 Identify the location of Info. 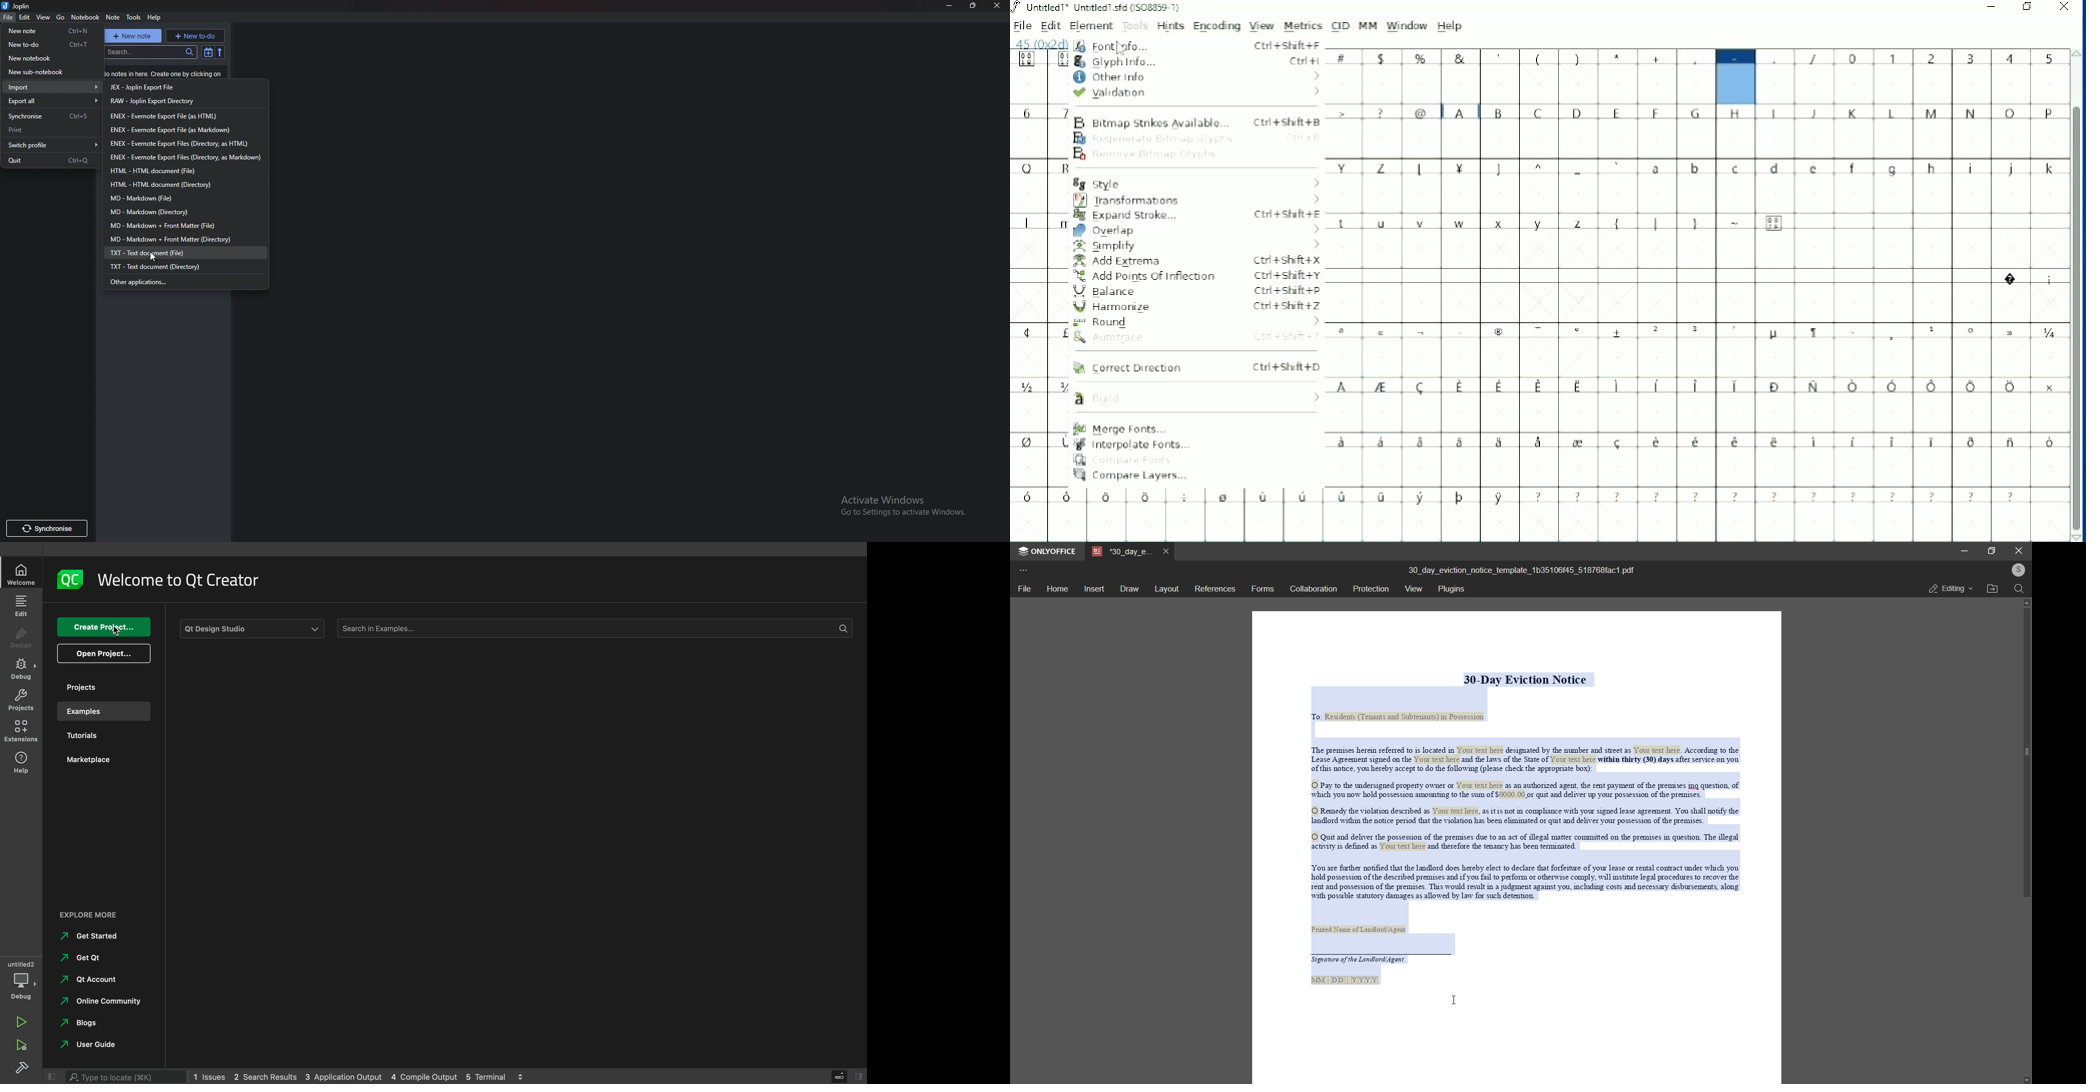
(162, 74).